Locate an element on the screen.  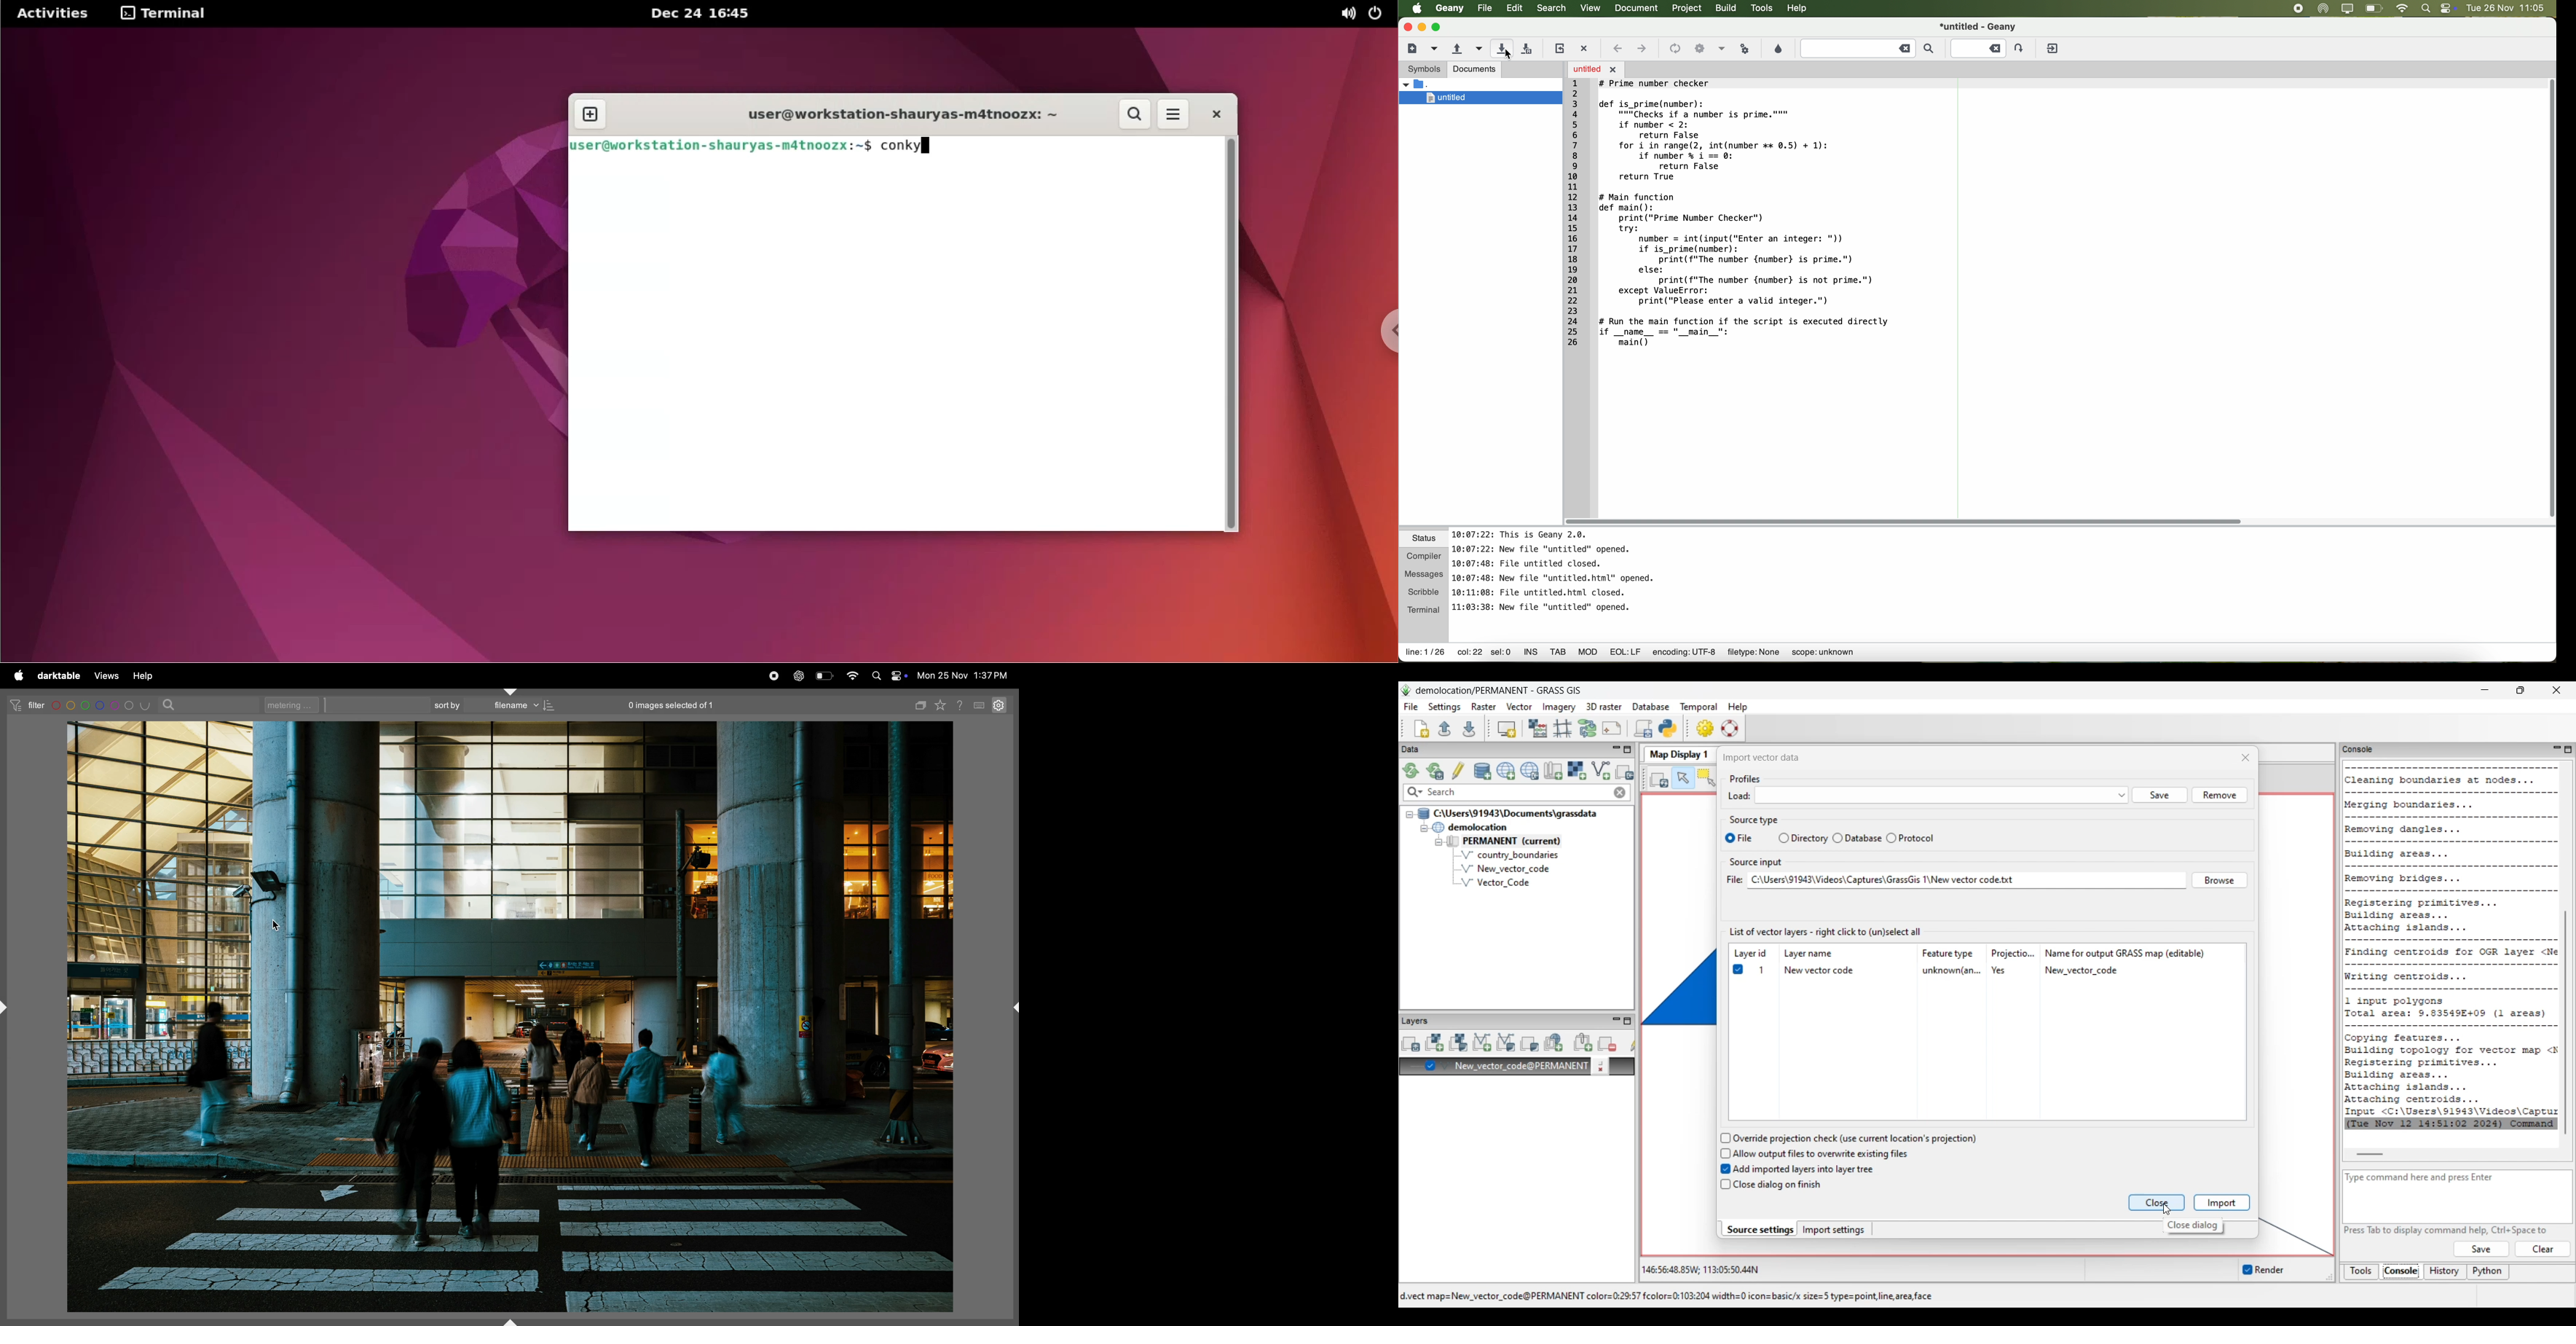
no of images selected is located at coordinates (687, 705).